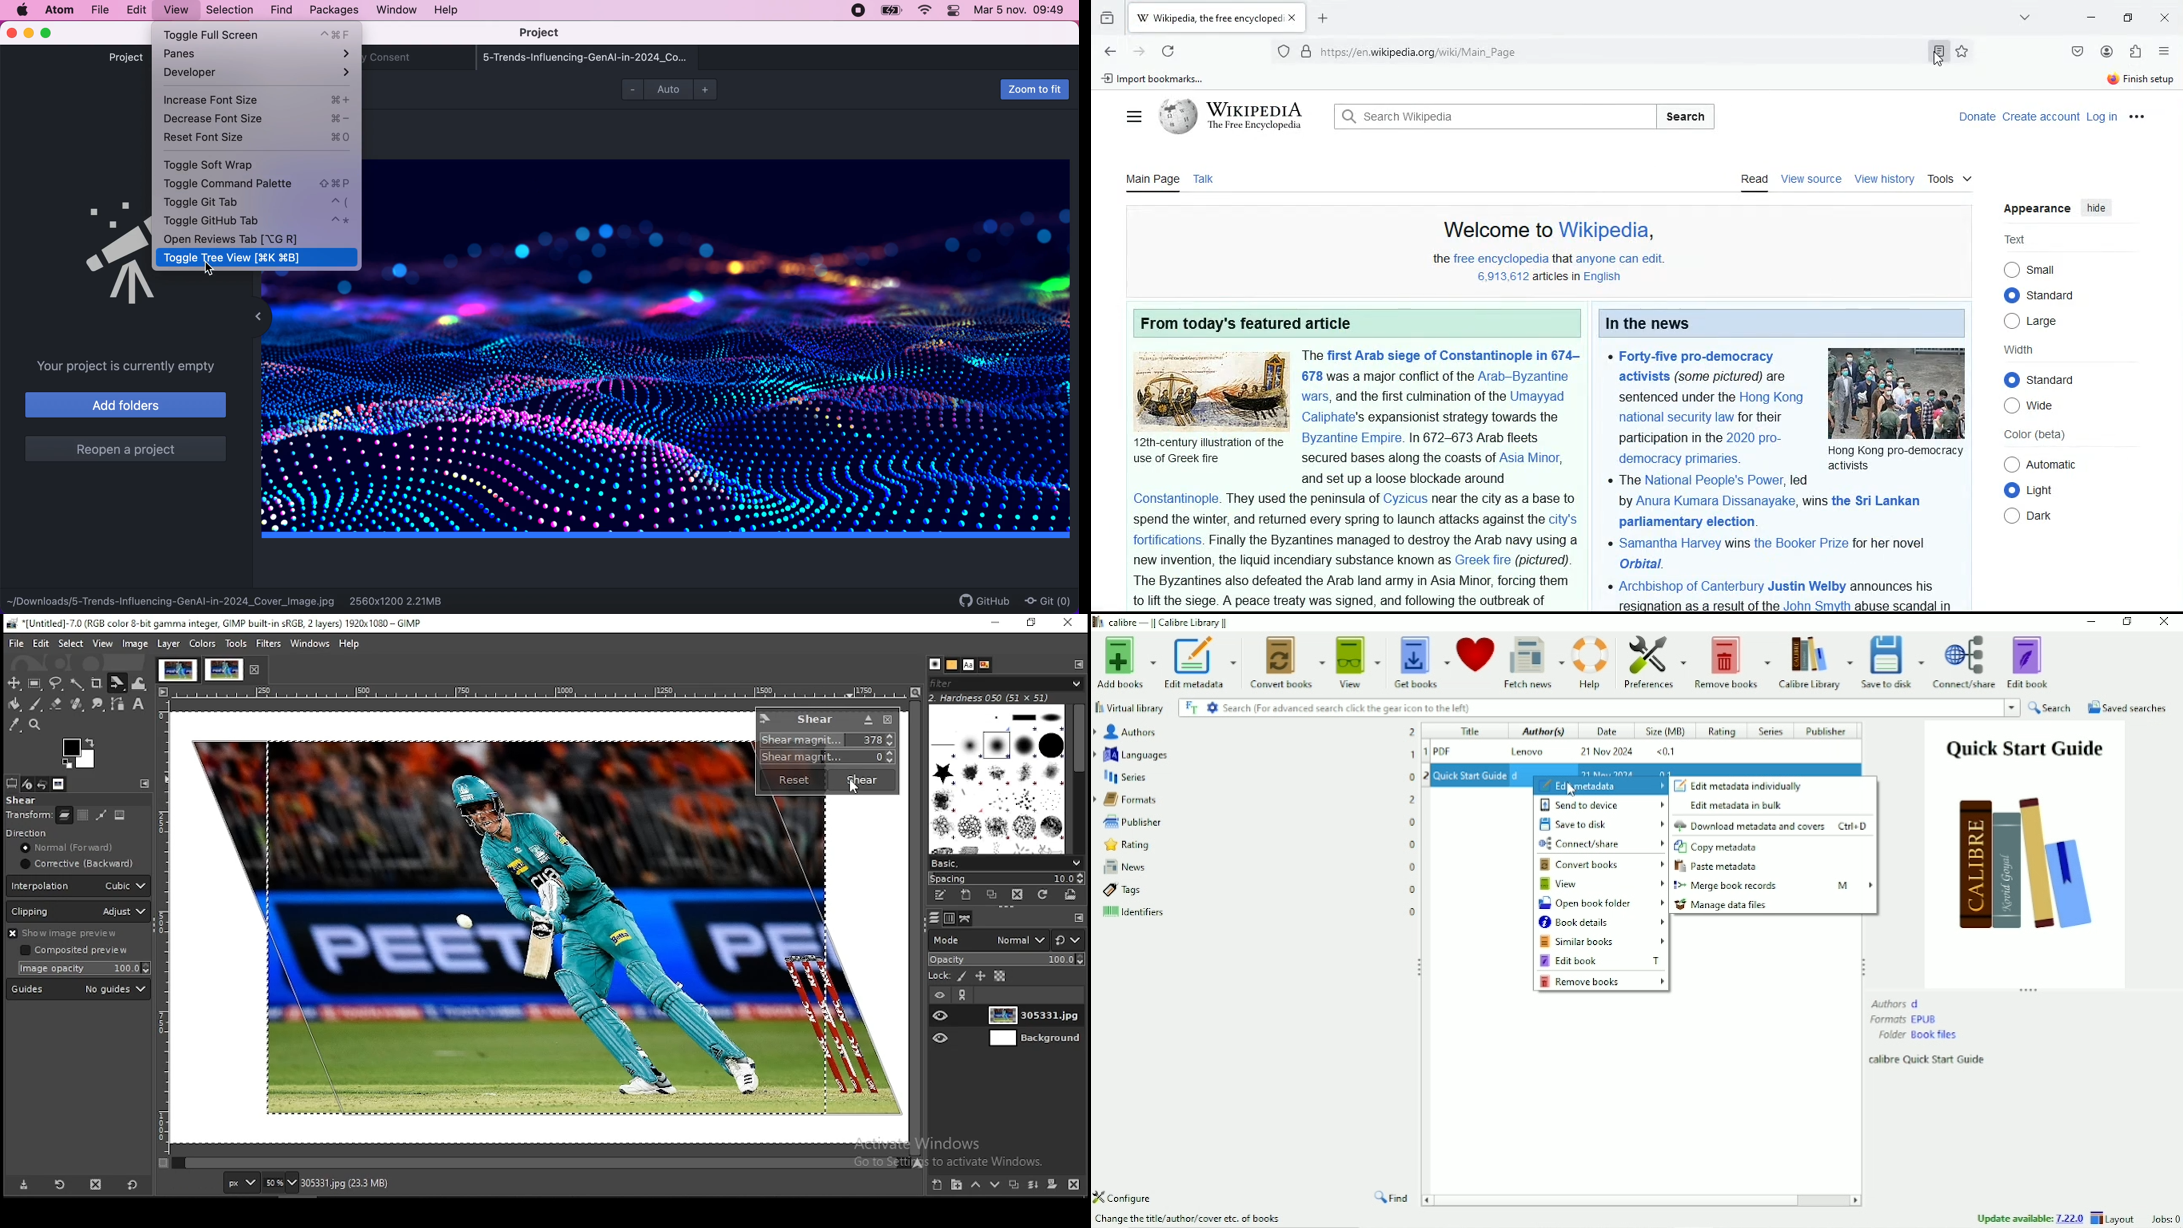 Image resolution: width=2184 pixels, height=1232 pixels. I want to click on cursor, so click(1569, 789).